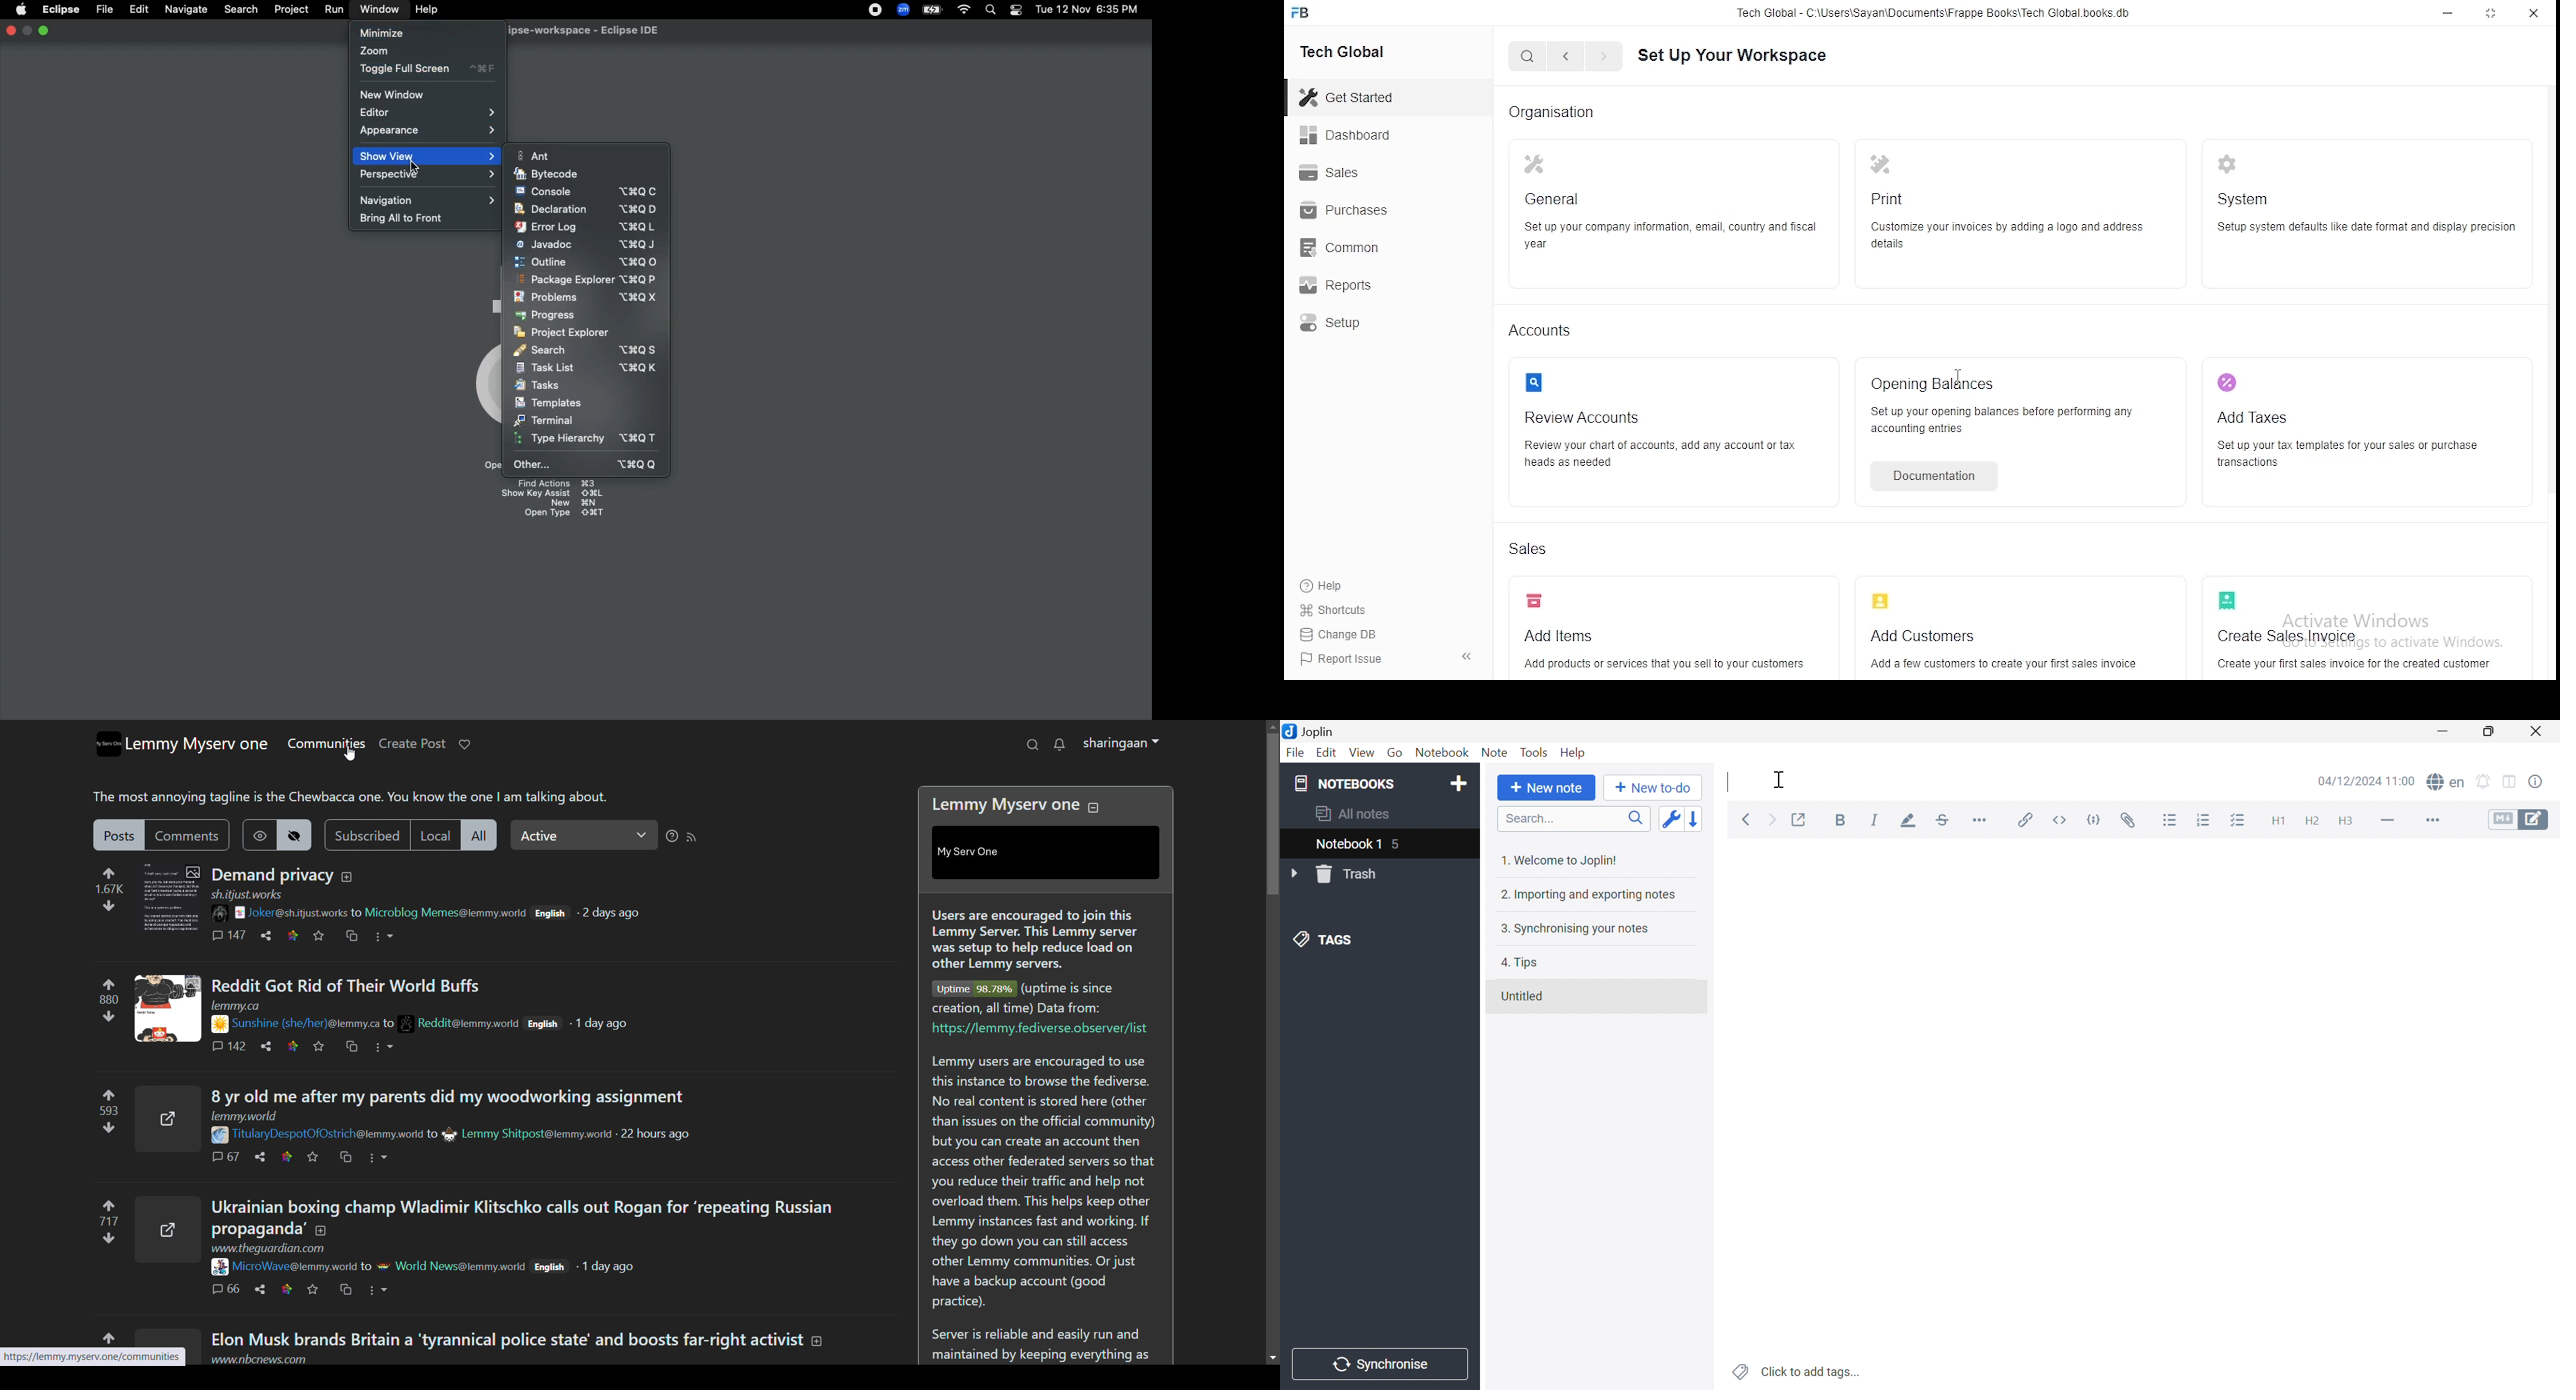  Describe the element at coordinates (2361, 627) in the screenshot. I see `Create sales invoice` at that location.